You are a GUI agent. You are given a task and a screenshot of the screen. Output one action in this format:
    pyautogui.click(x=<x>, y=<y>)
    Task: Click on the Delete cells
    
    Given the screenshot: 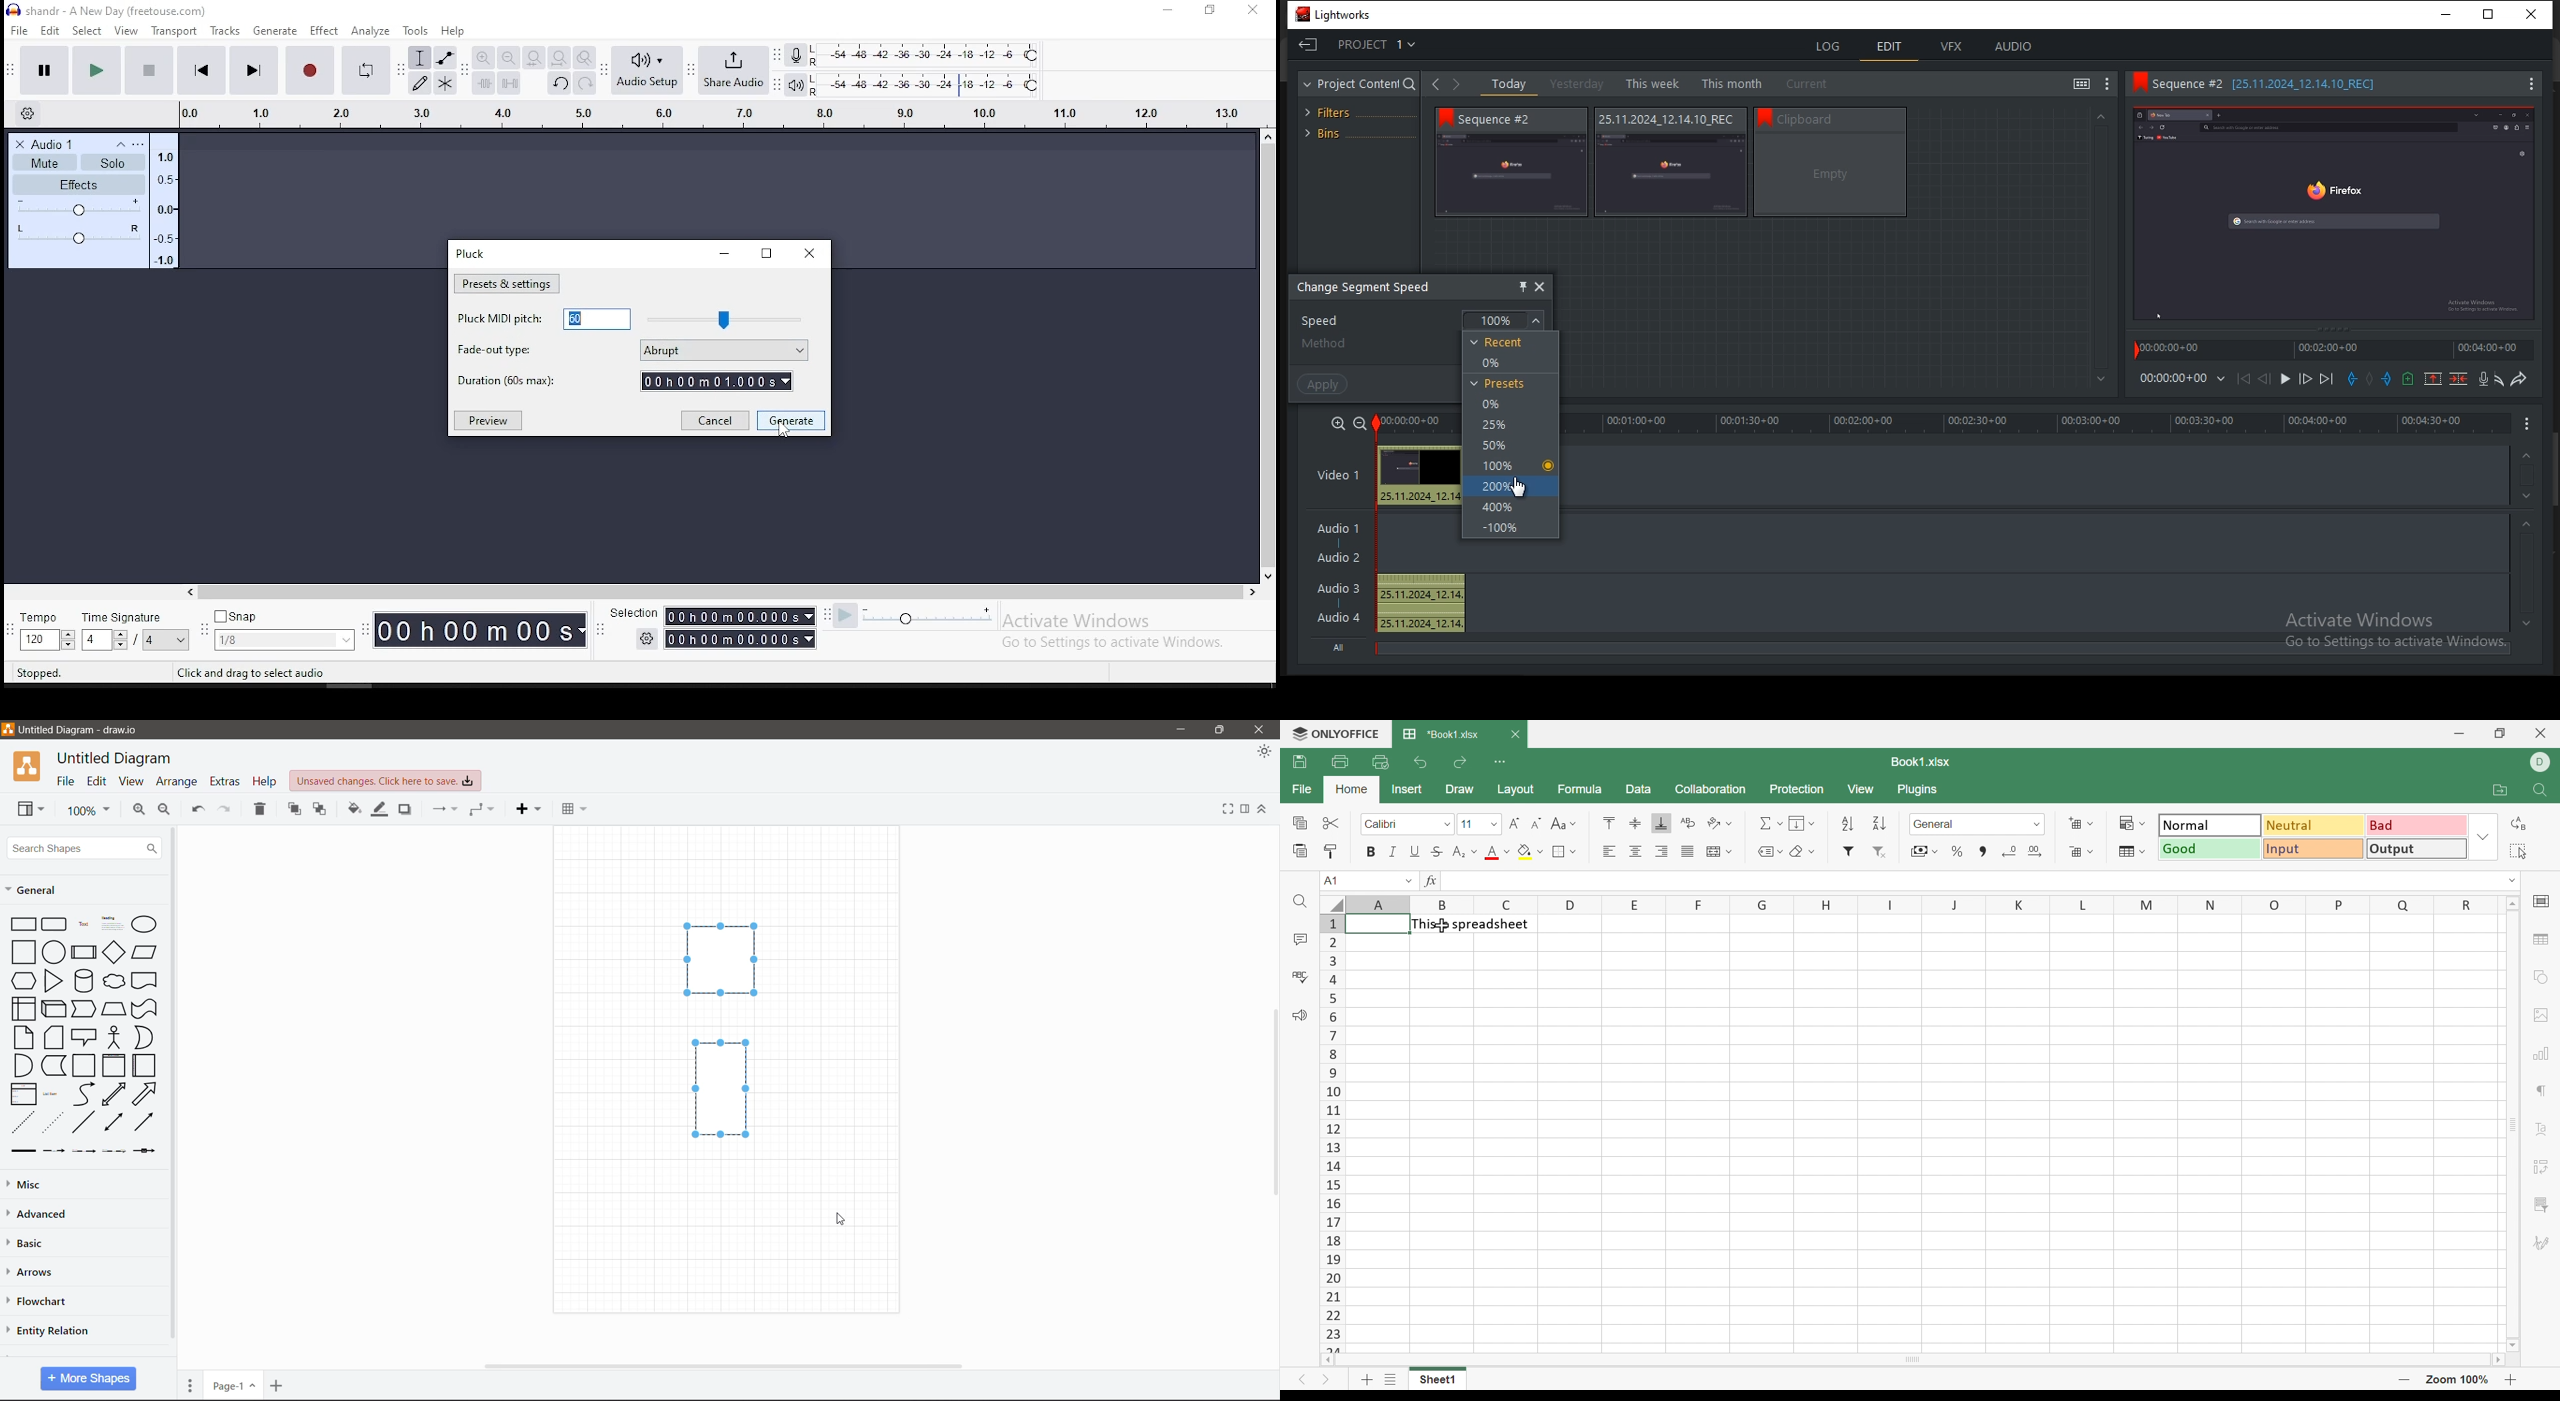 What is the action you would take?
    pyautogui.click(x=2075, y=849)
    